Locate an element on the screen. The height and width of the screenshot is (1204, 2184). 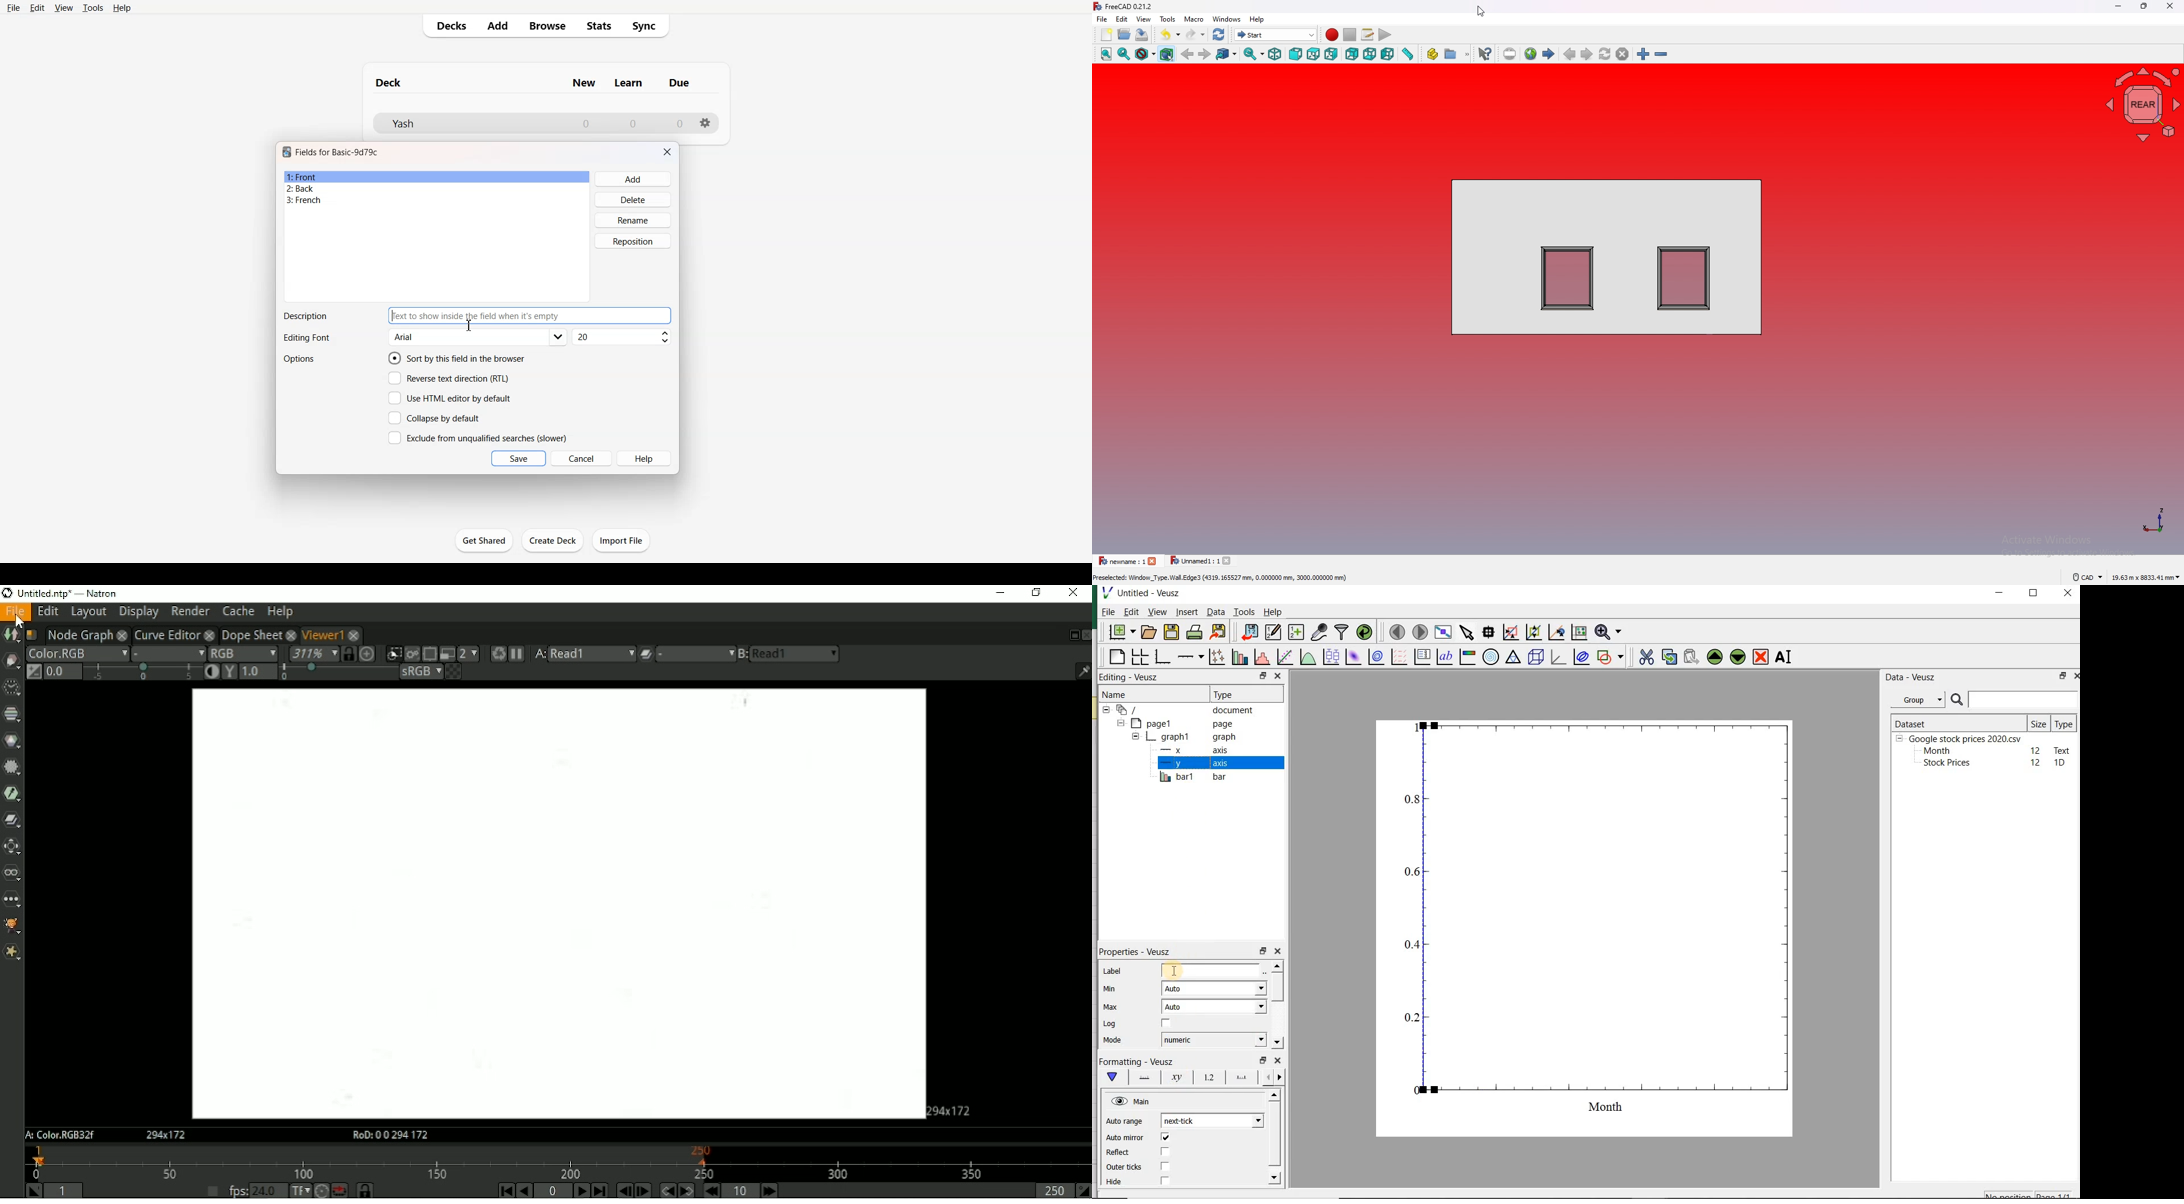
Cancel is located at coordinates (582, 458).